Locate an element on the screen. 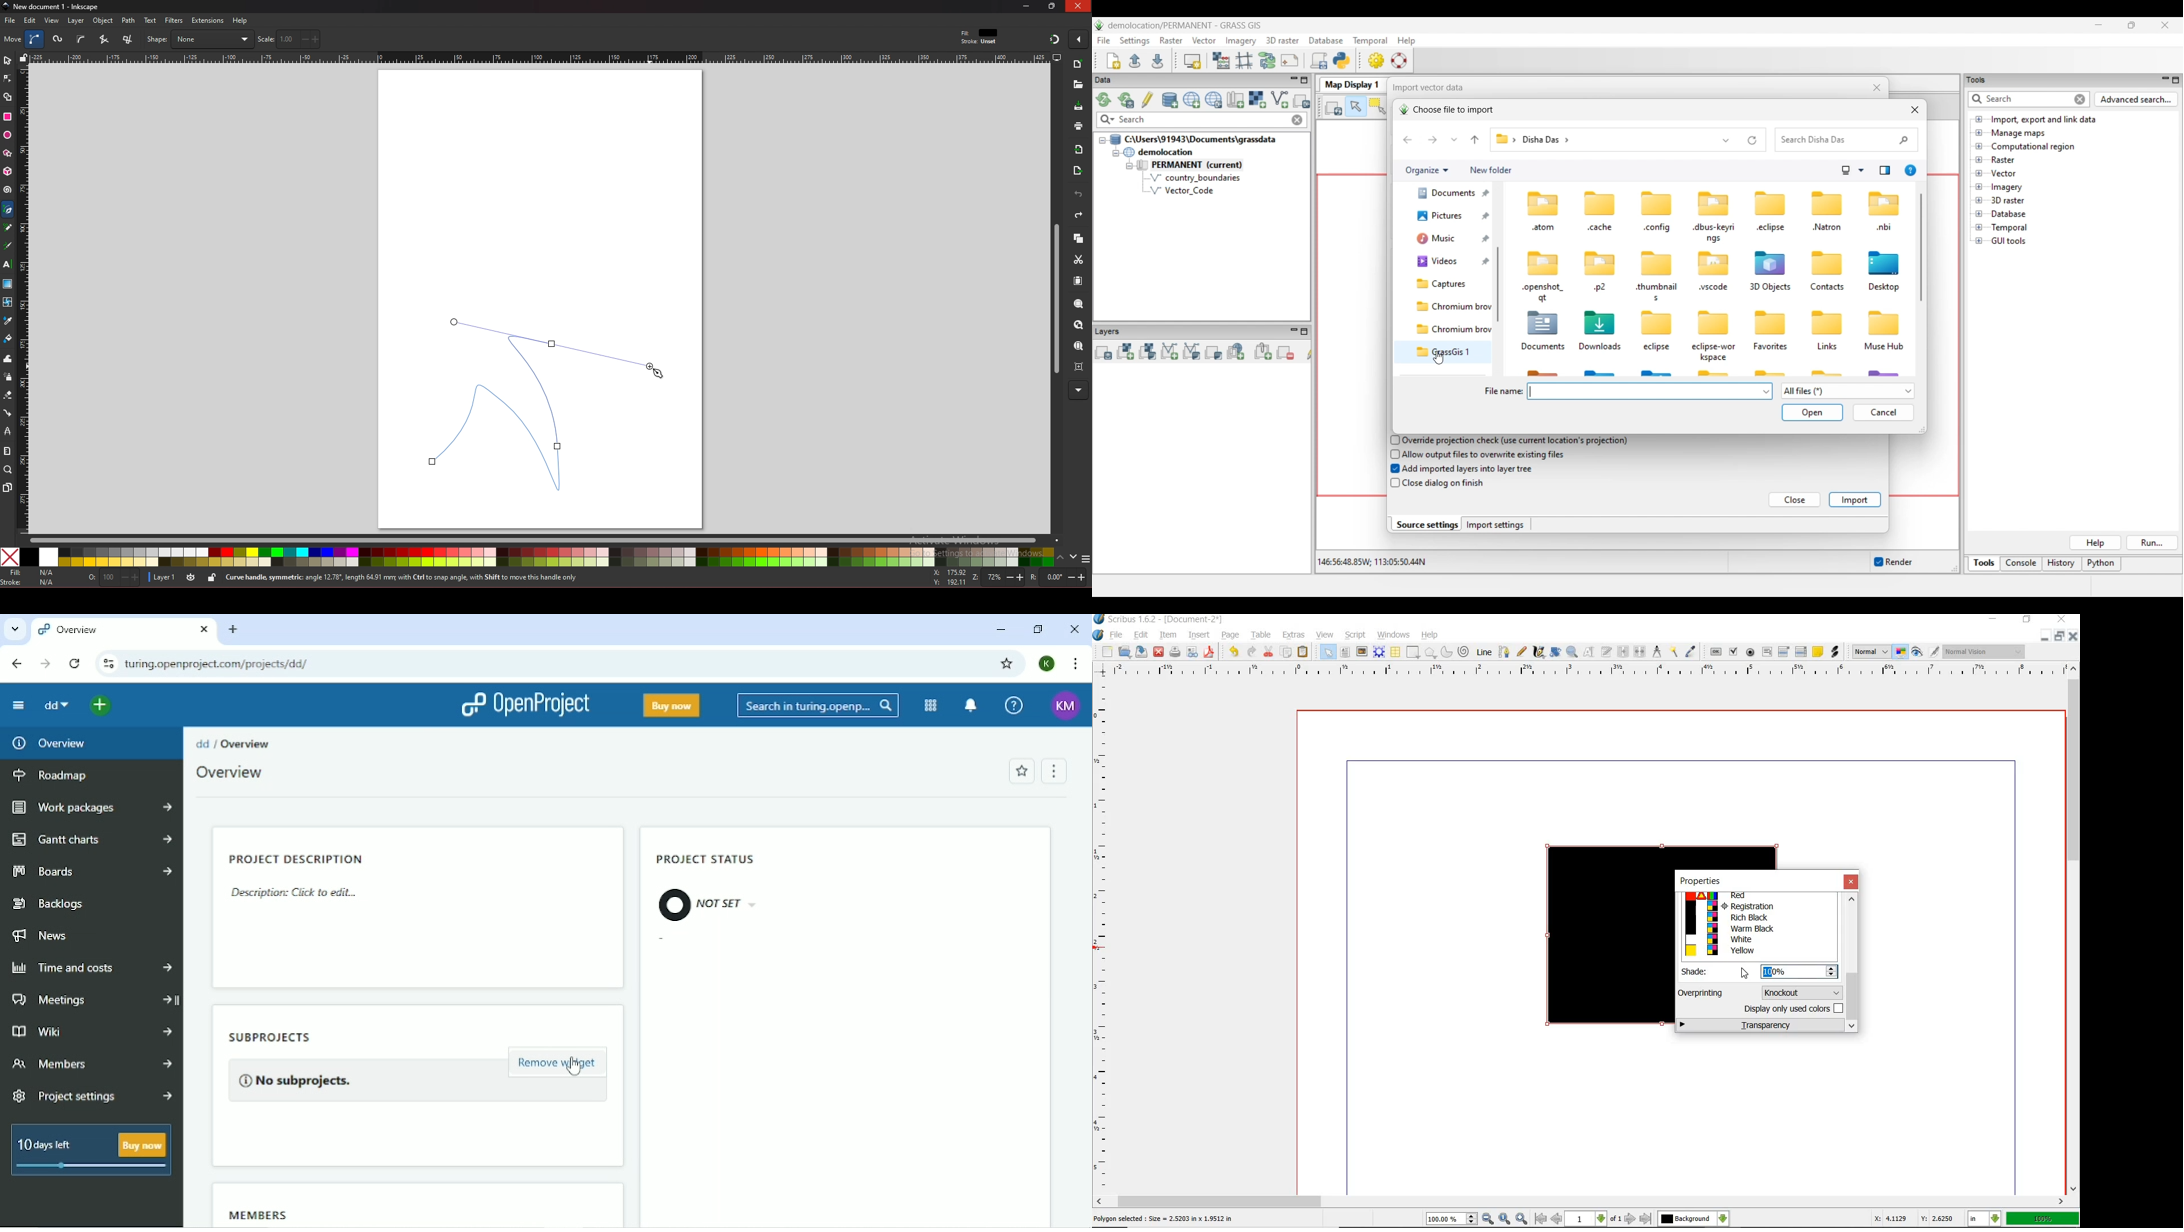 The height and width of the screenshot is (1232, 2184). zoom centre page is located at coordinates (1080, 366).